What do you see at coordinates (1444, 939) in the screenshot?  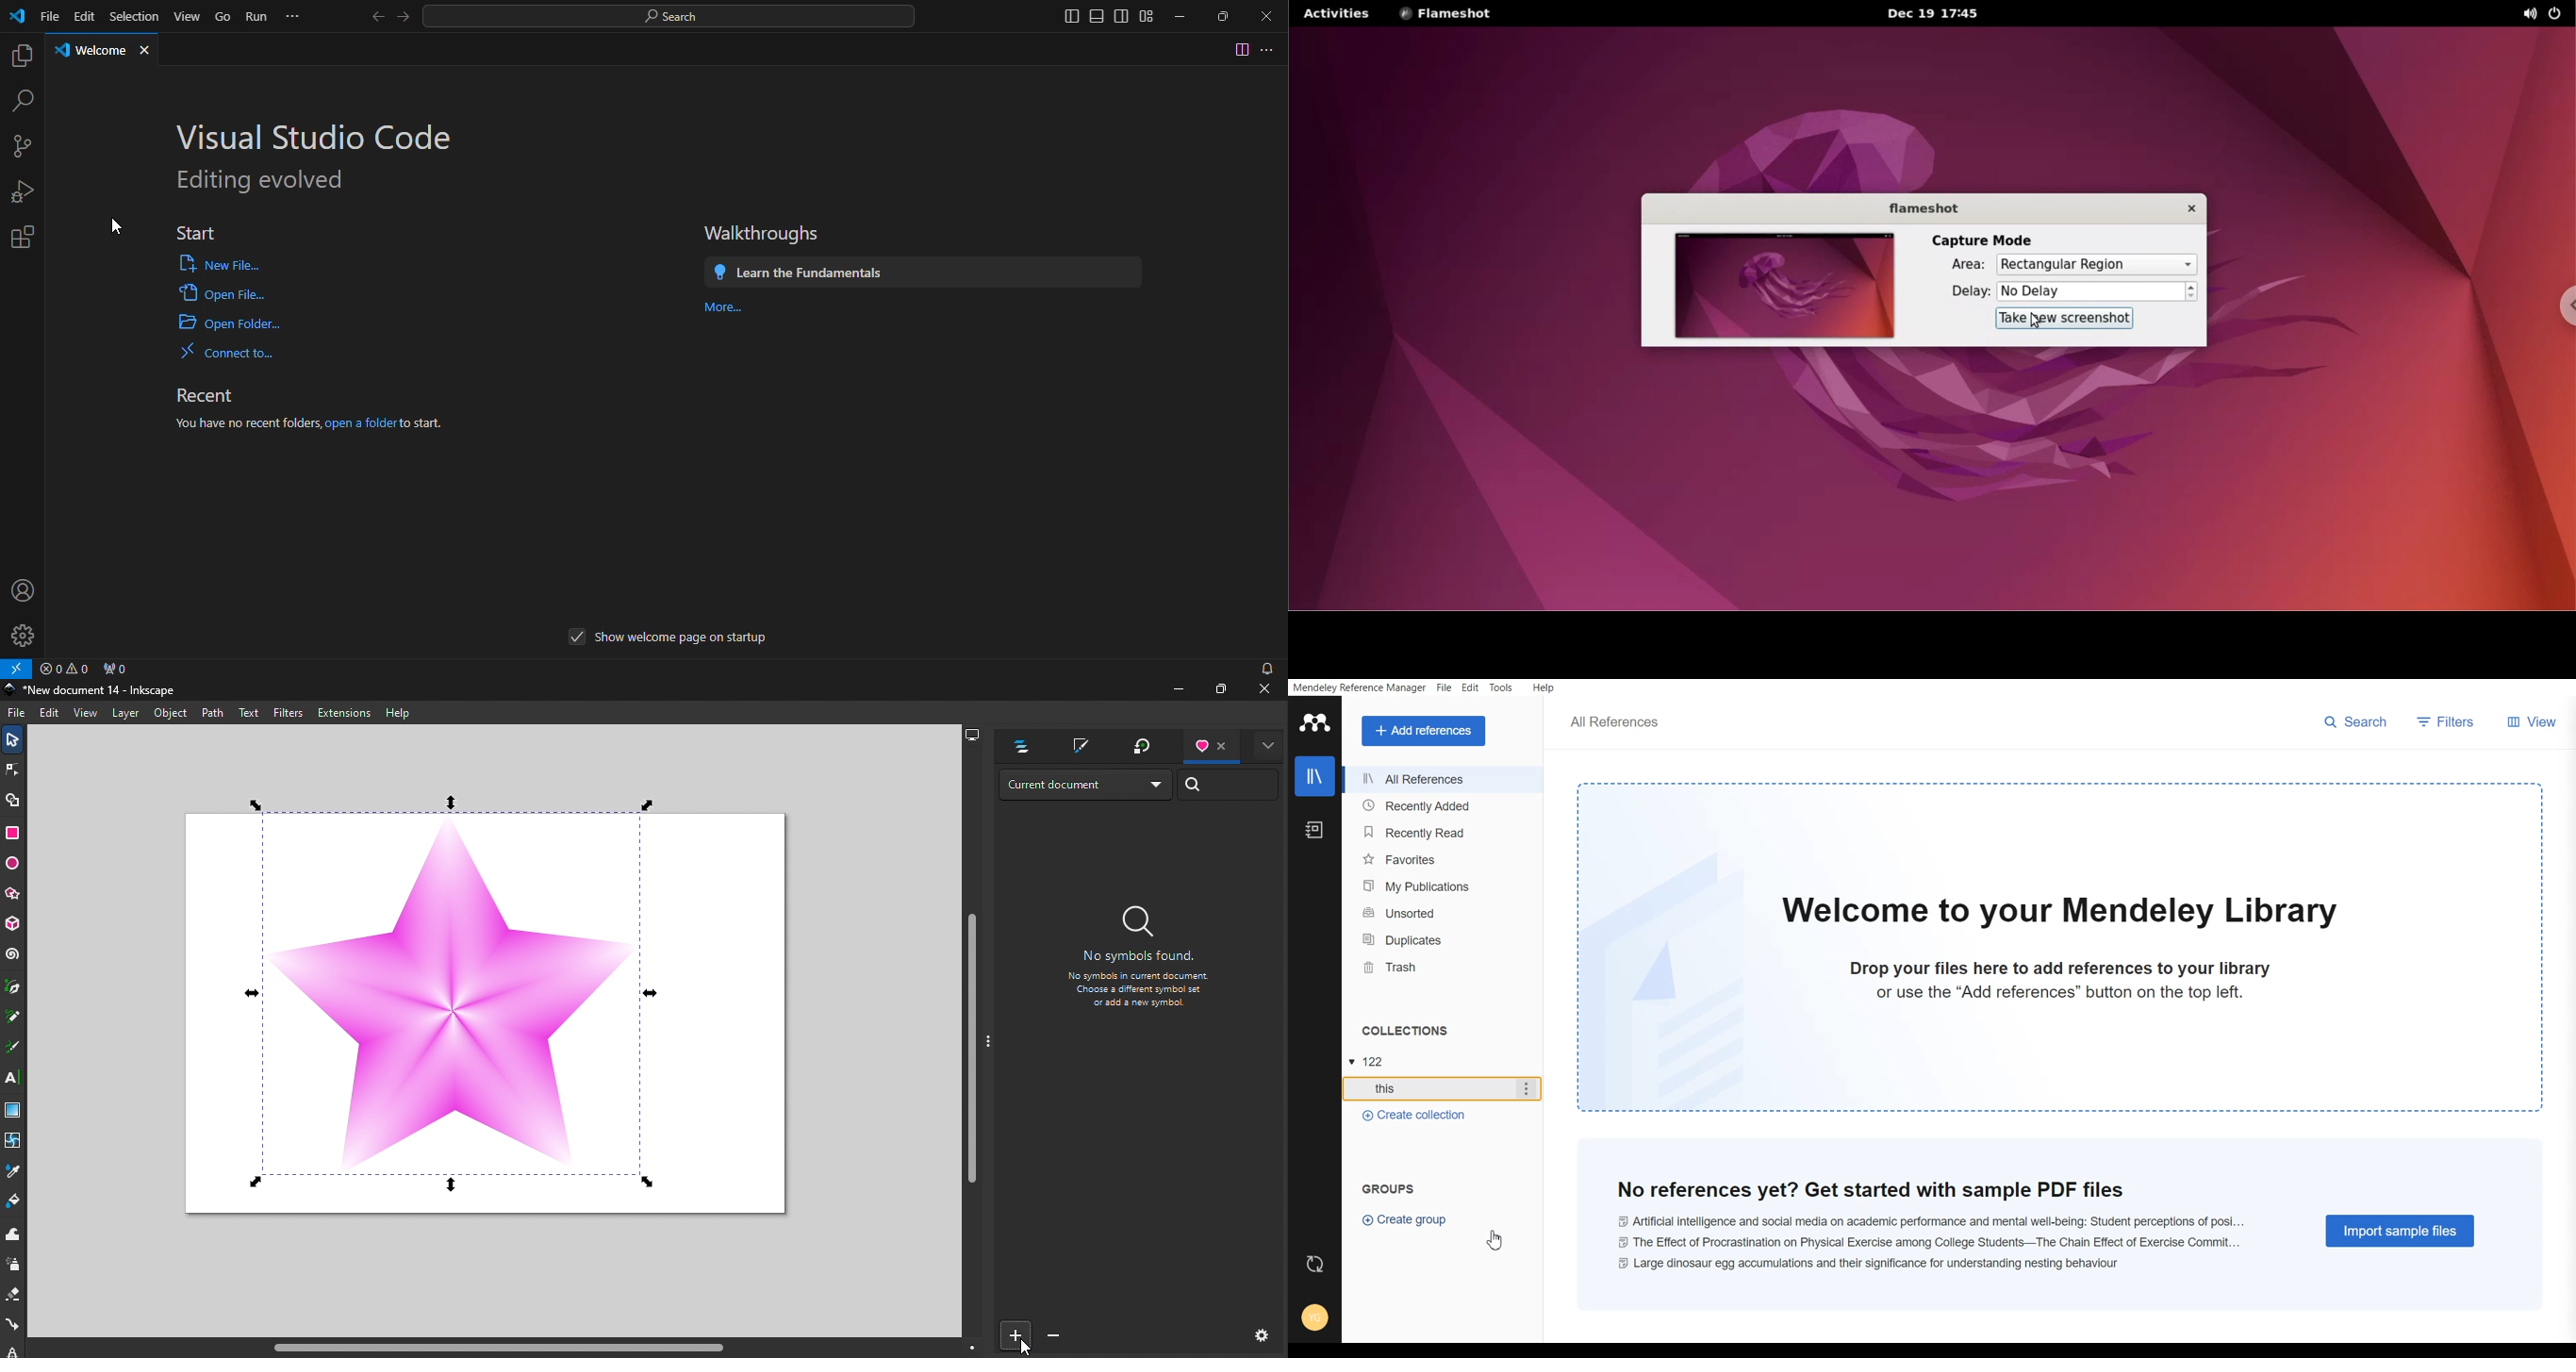 I see `Duplicates` at bounding box center [1444, 939].